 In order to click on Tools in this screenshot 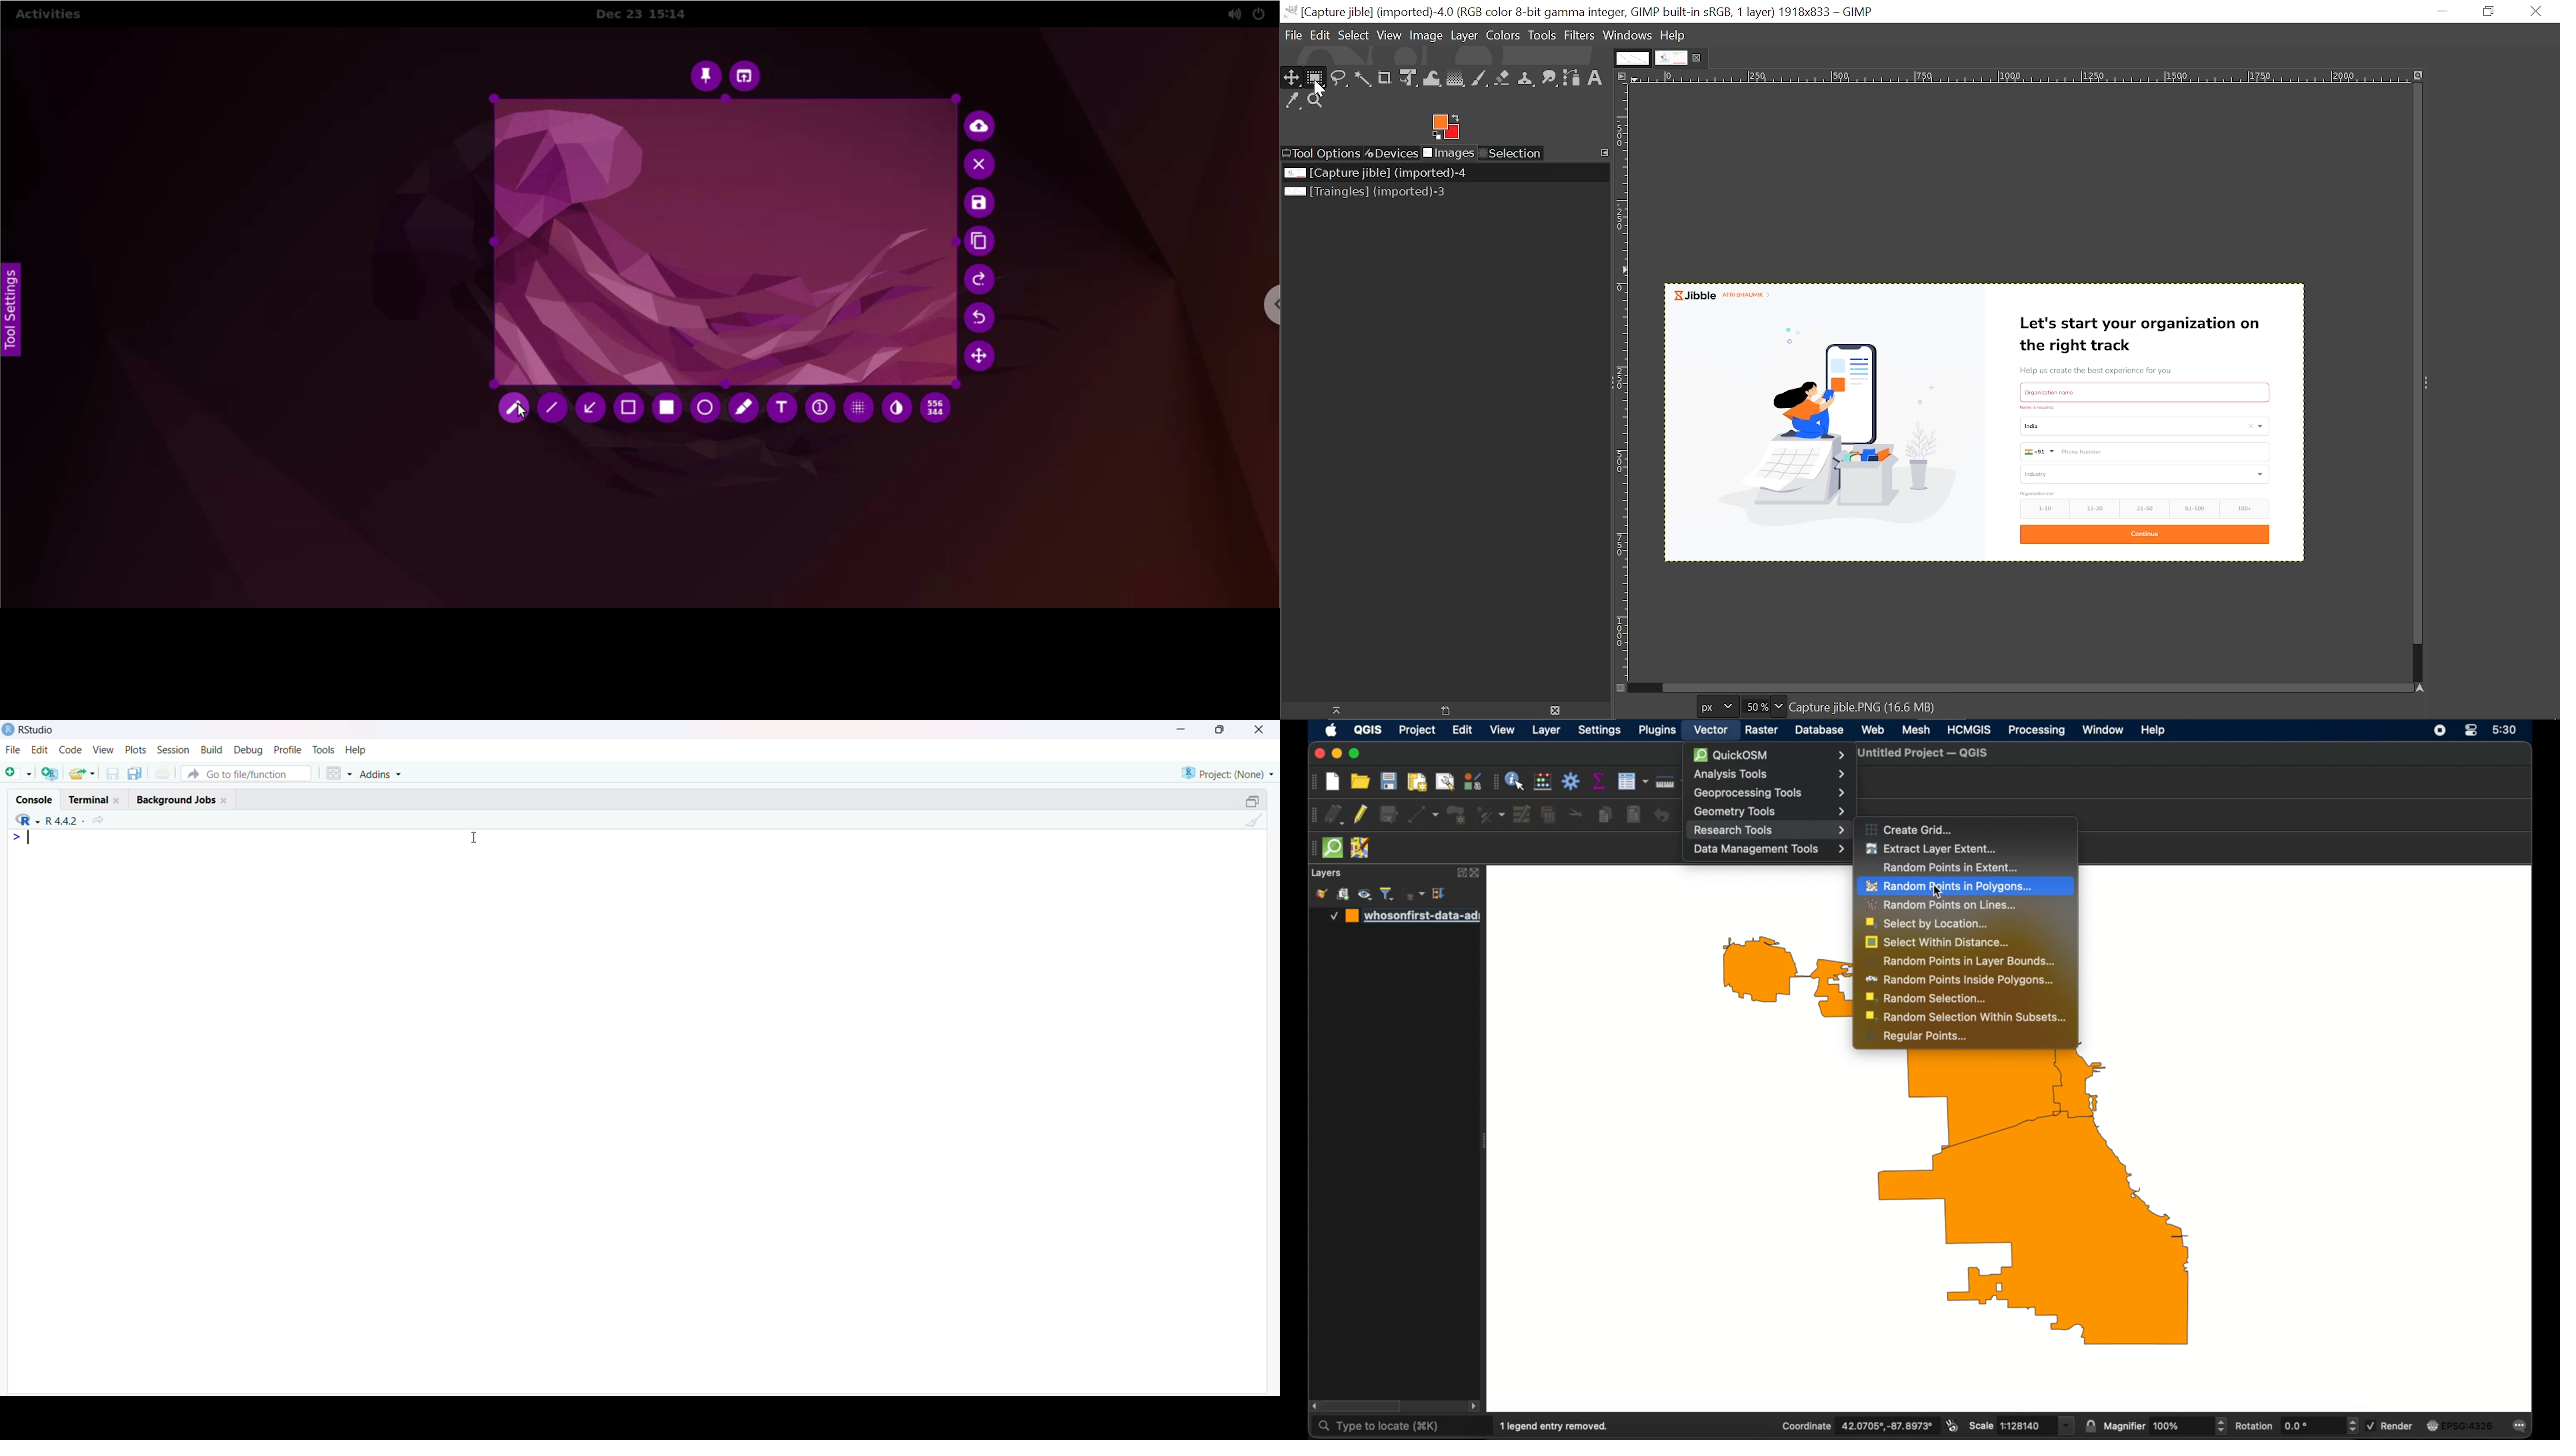, I will do `click(1544, 37)`.